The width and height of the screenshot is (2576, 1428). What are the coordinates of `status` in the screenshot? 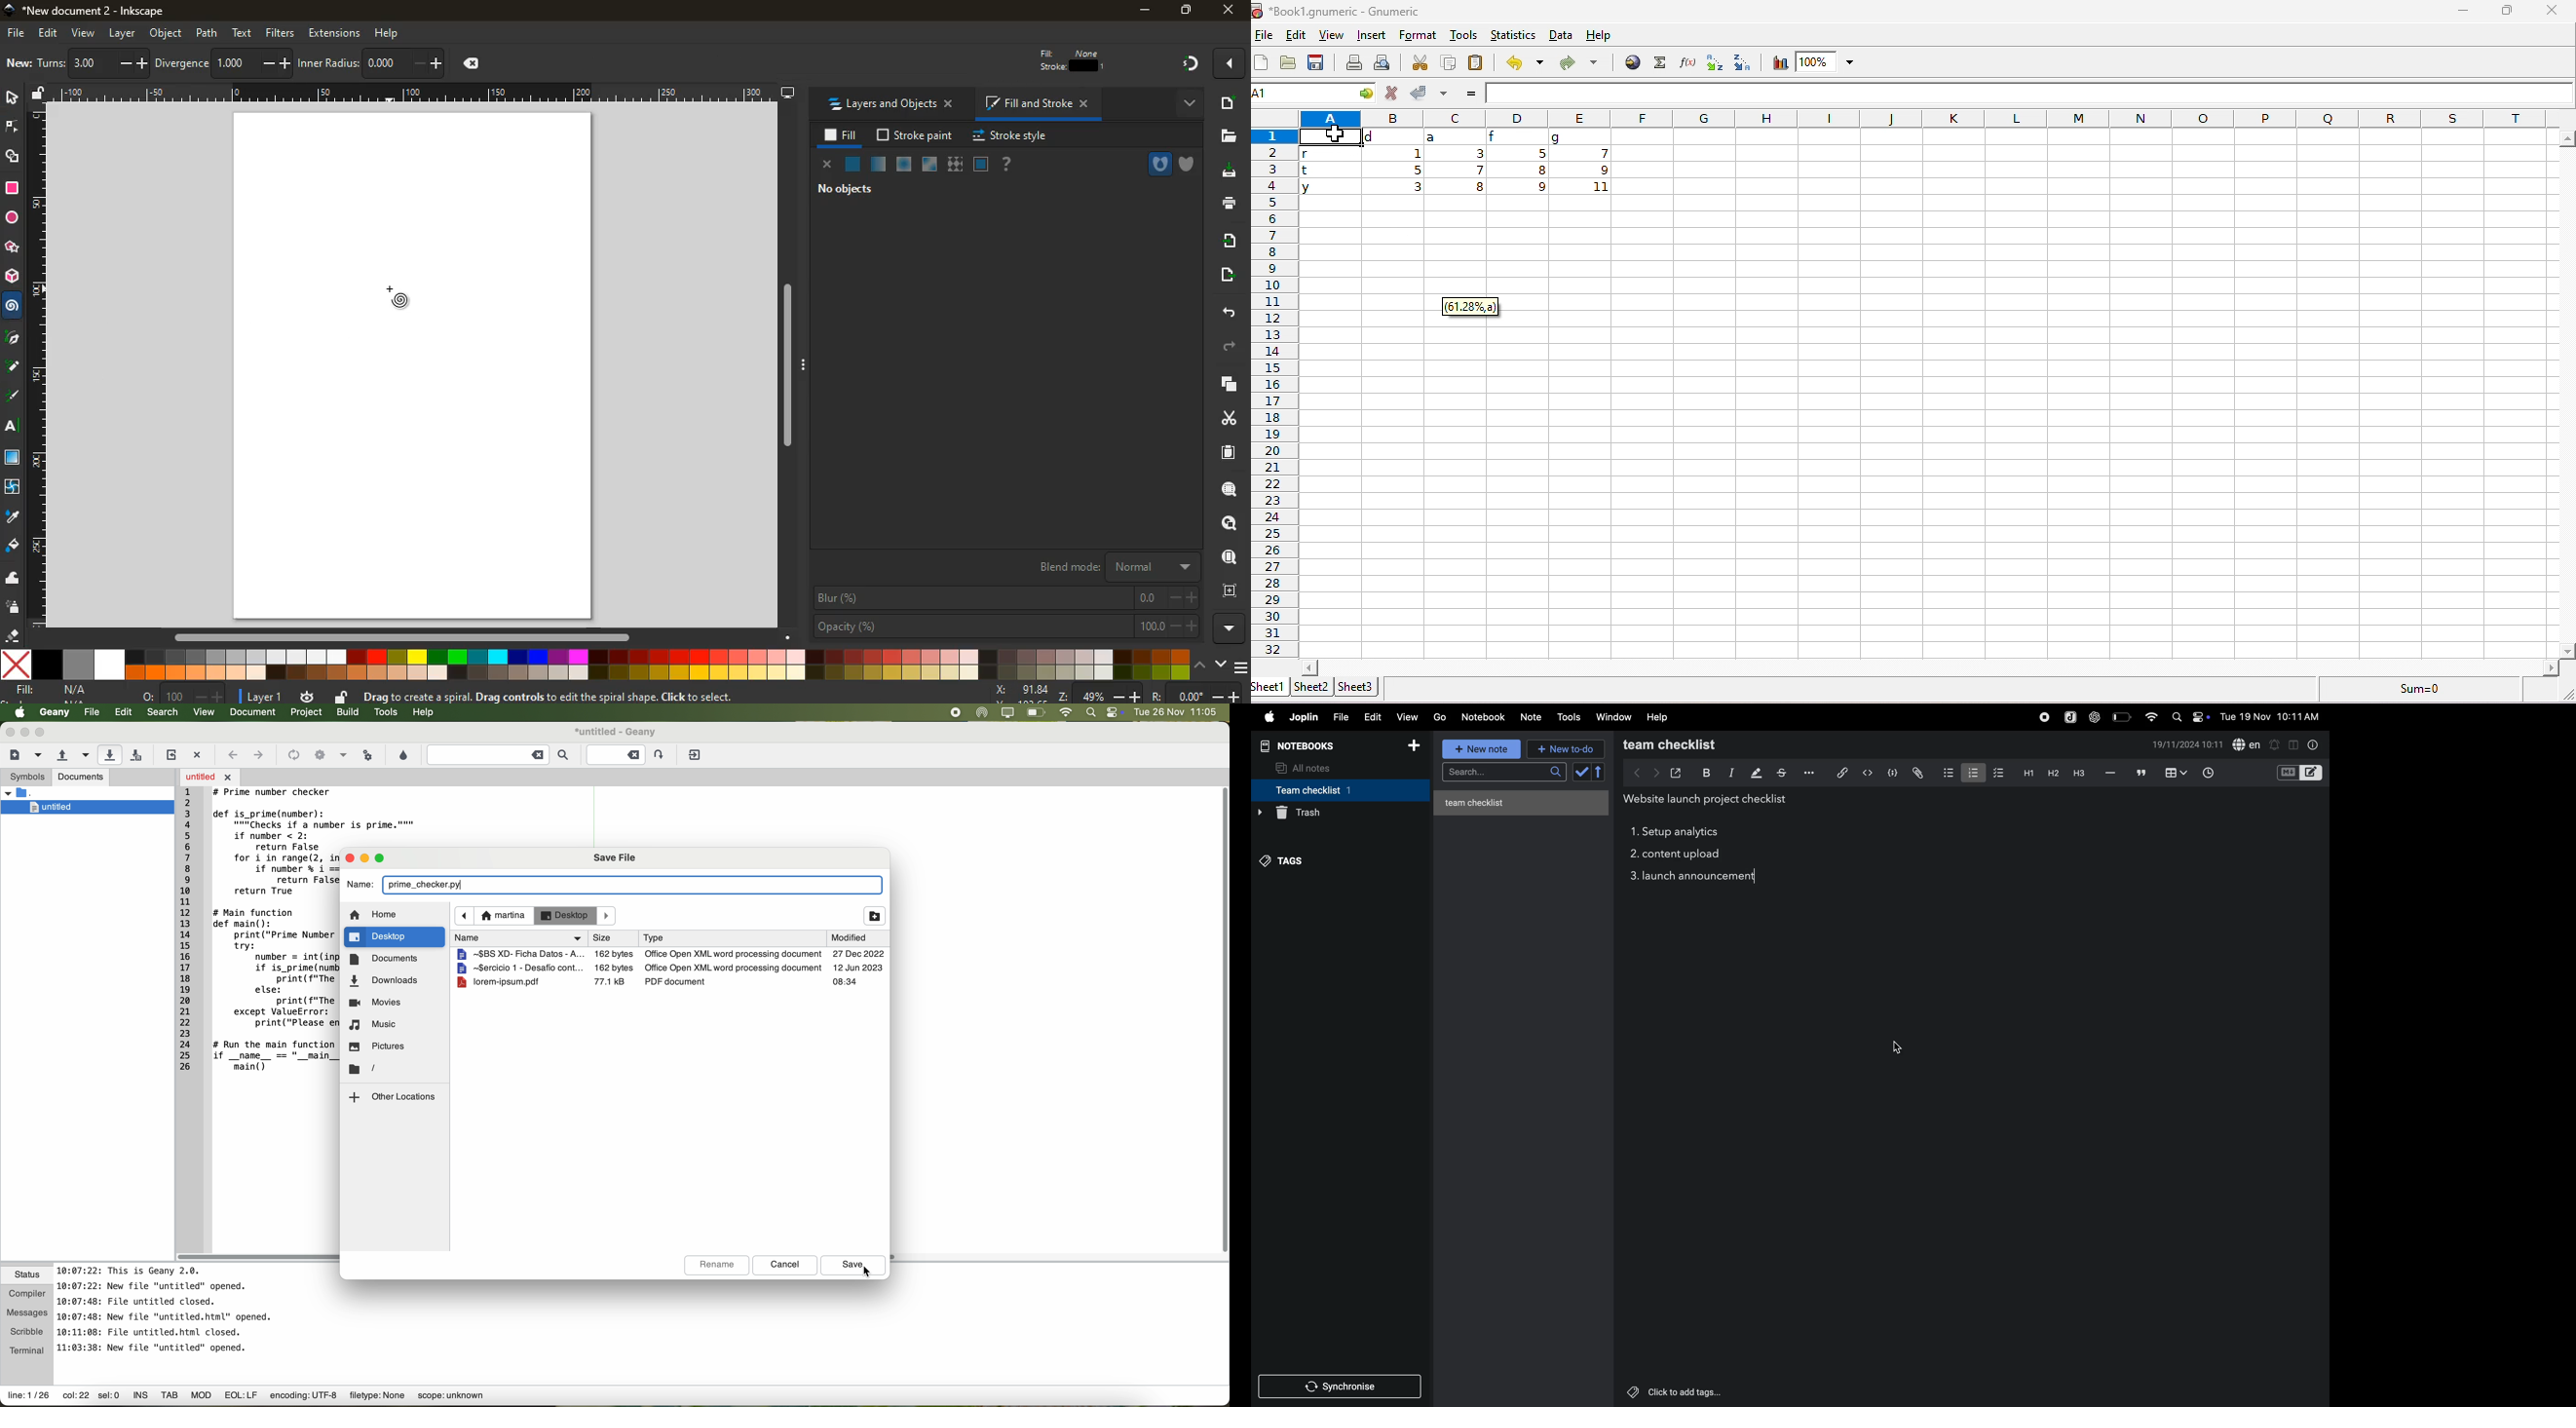 It's located at (28, 1275).